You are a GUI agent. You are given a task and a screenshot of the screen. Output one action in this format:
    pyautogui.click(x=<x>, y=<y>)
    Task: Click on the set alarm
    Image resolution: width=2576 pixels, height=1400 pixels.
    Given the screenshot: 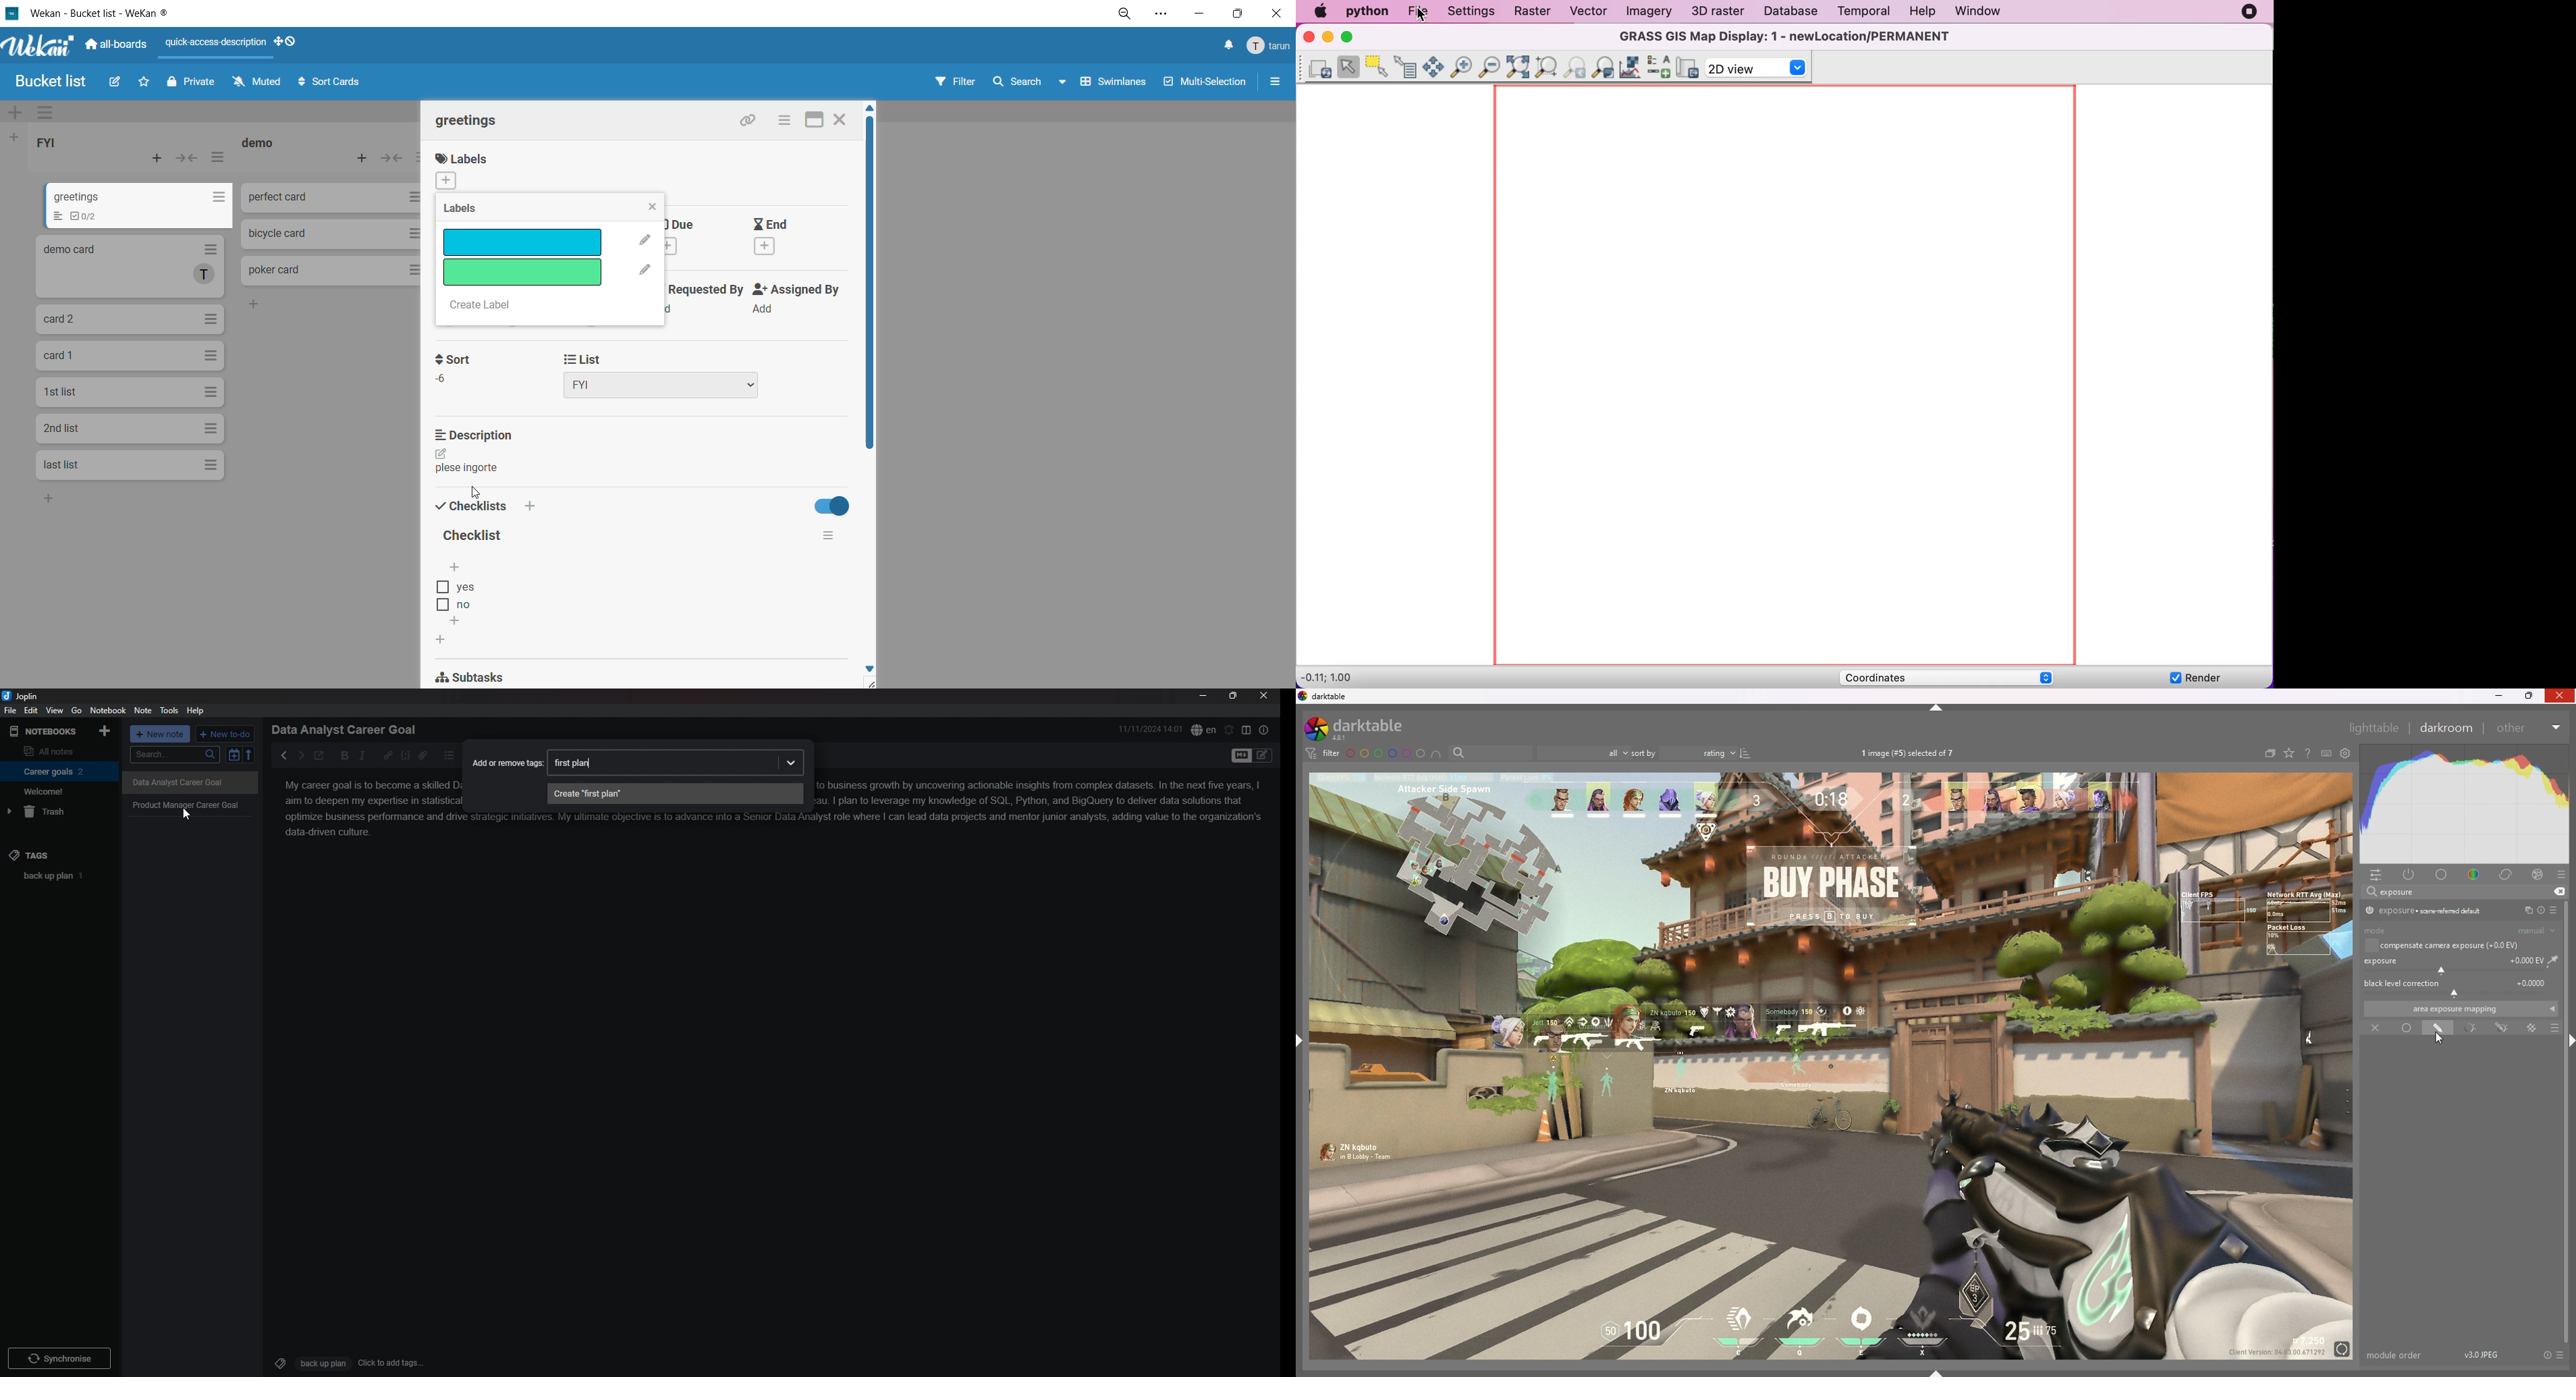 What is the action you would take?
    pyautogui.click(x=1230, y=730)
    